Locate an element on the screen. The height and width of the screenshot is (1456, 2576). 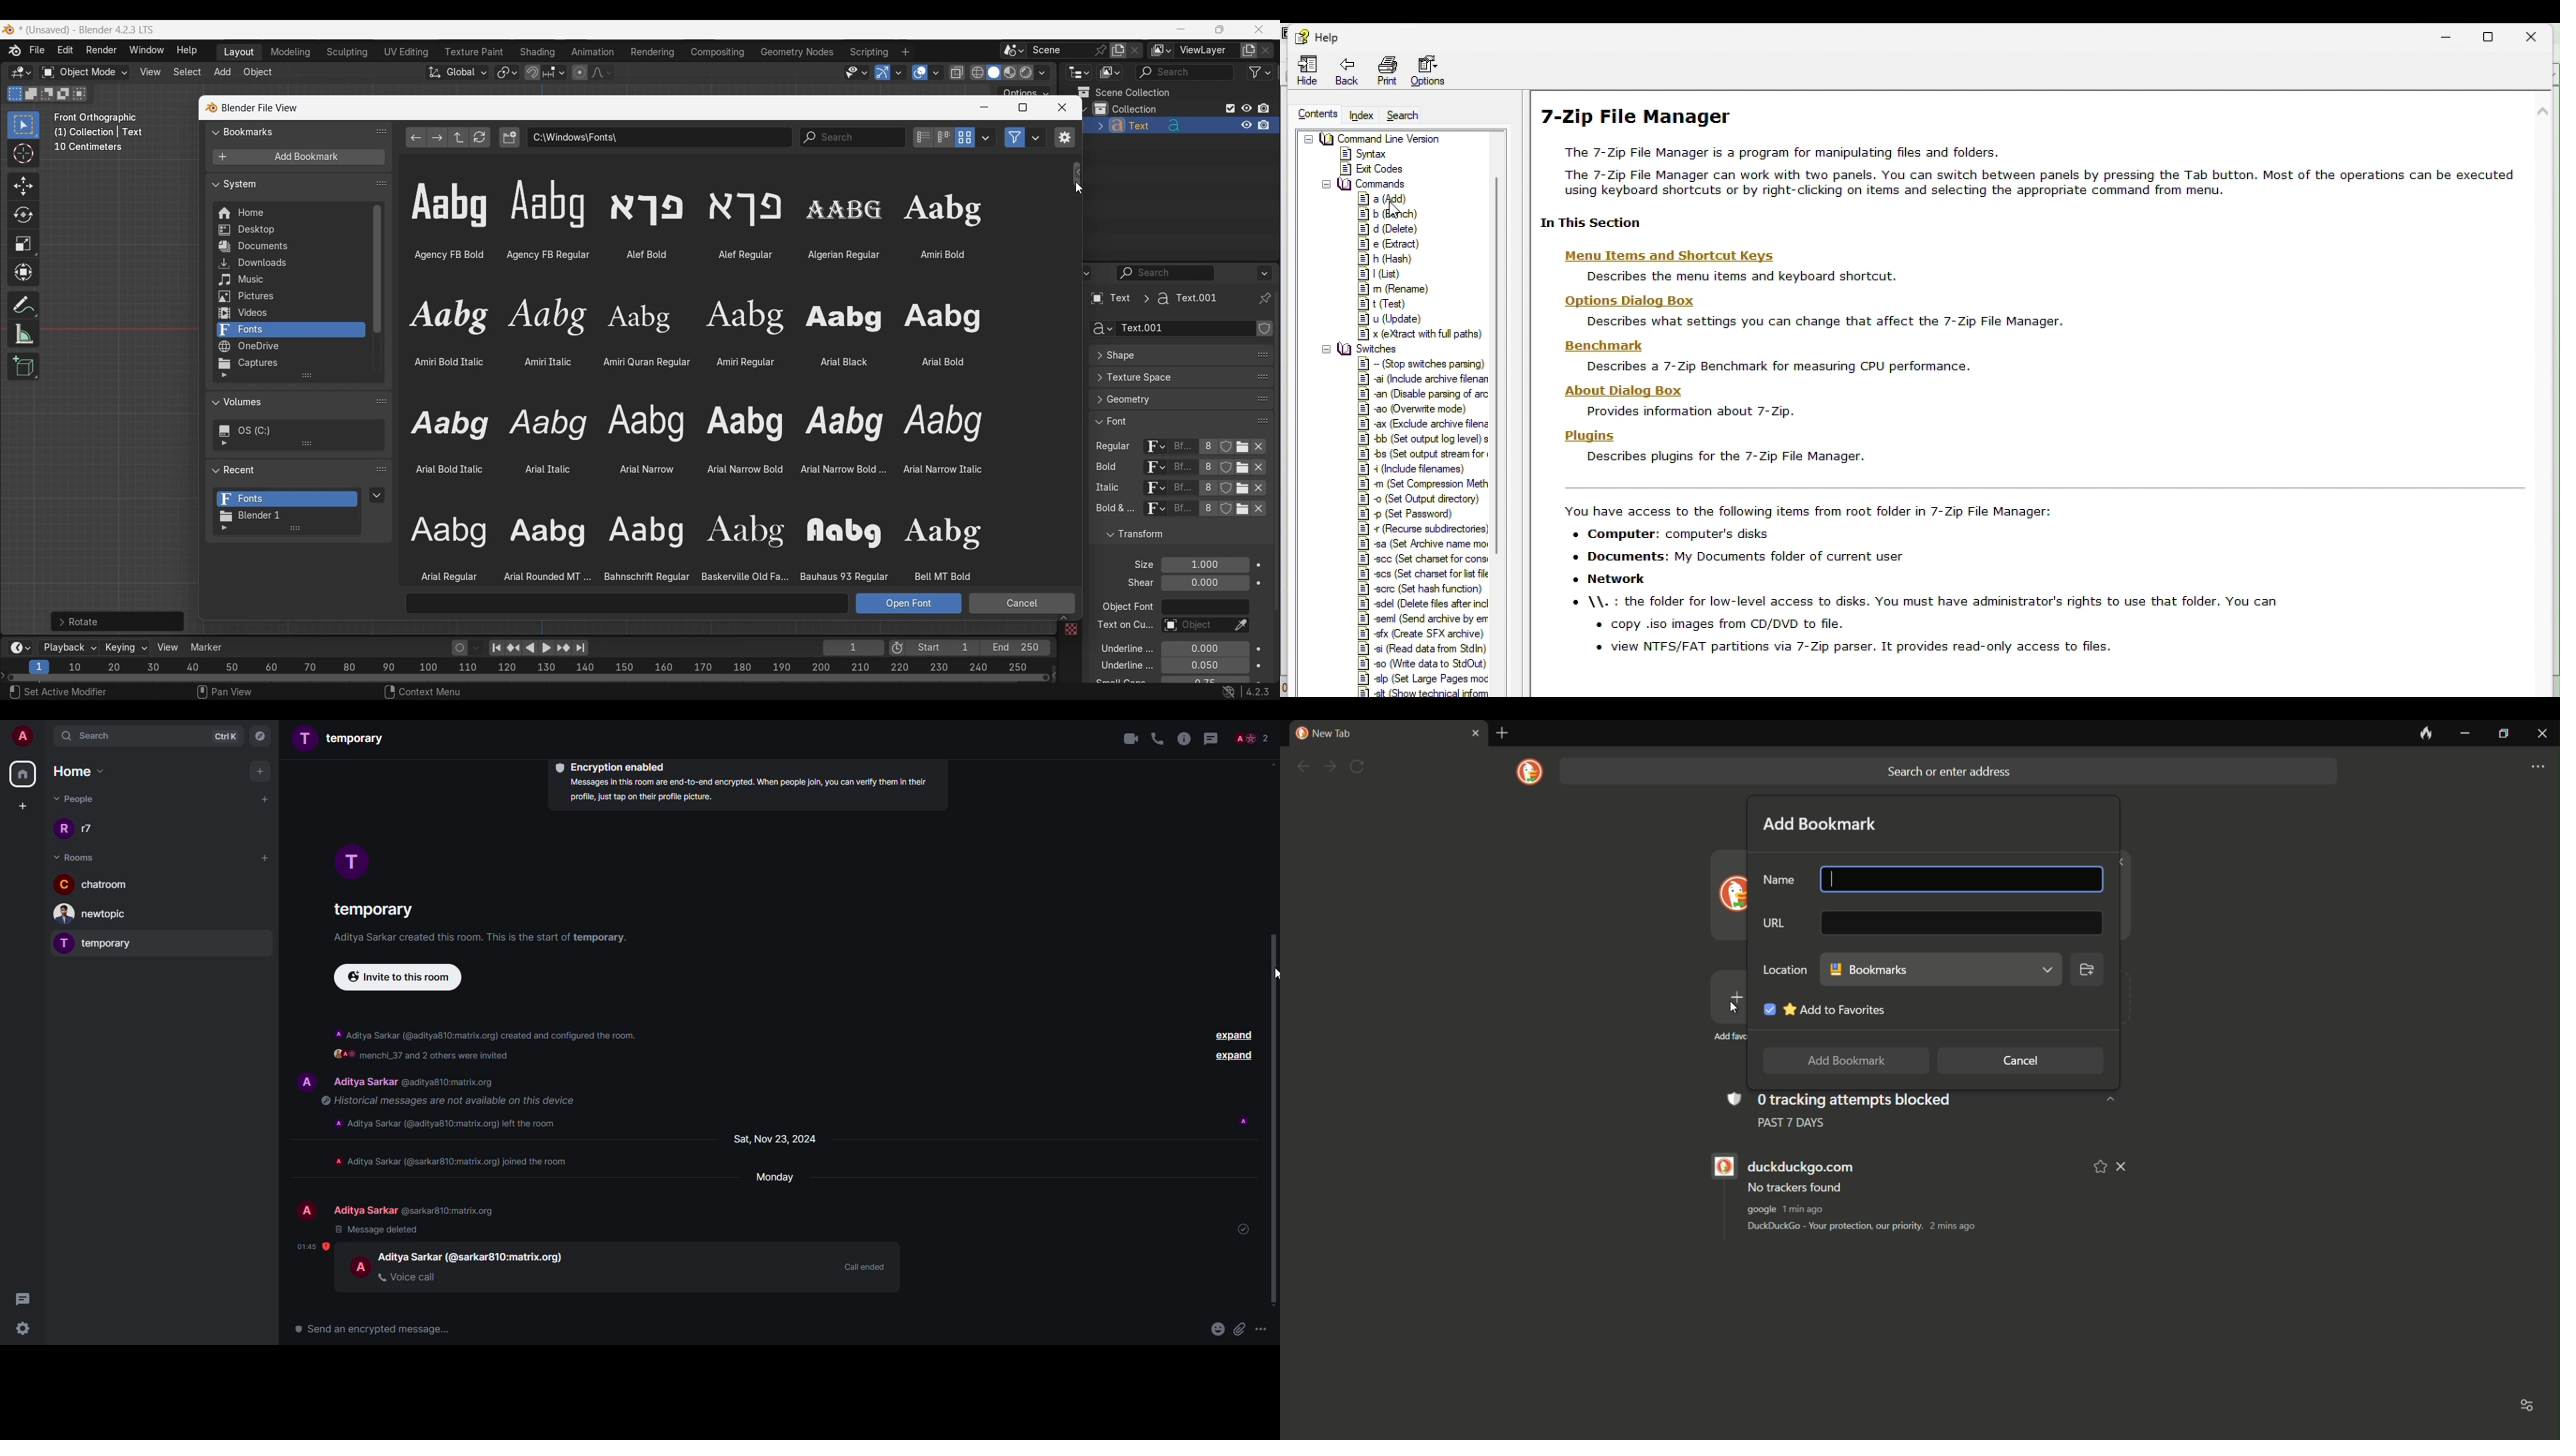
Fonts folder is located at coordinates (287, 499).